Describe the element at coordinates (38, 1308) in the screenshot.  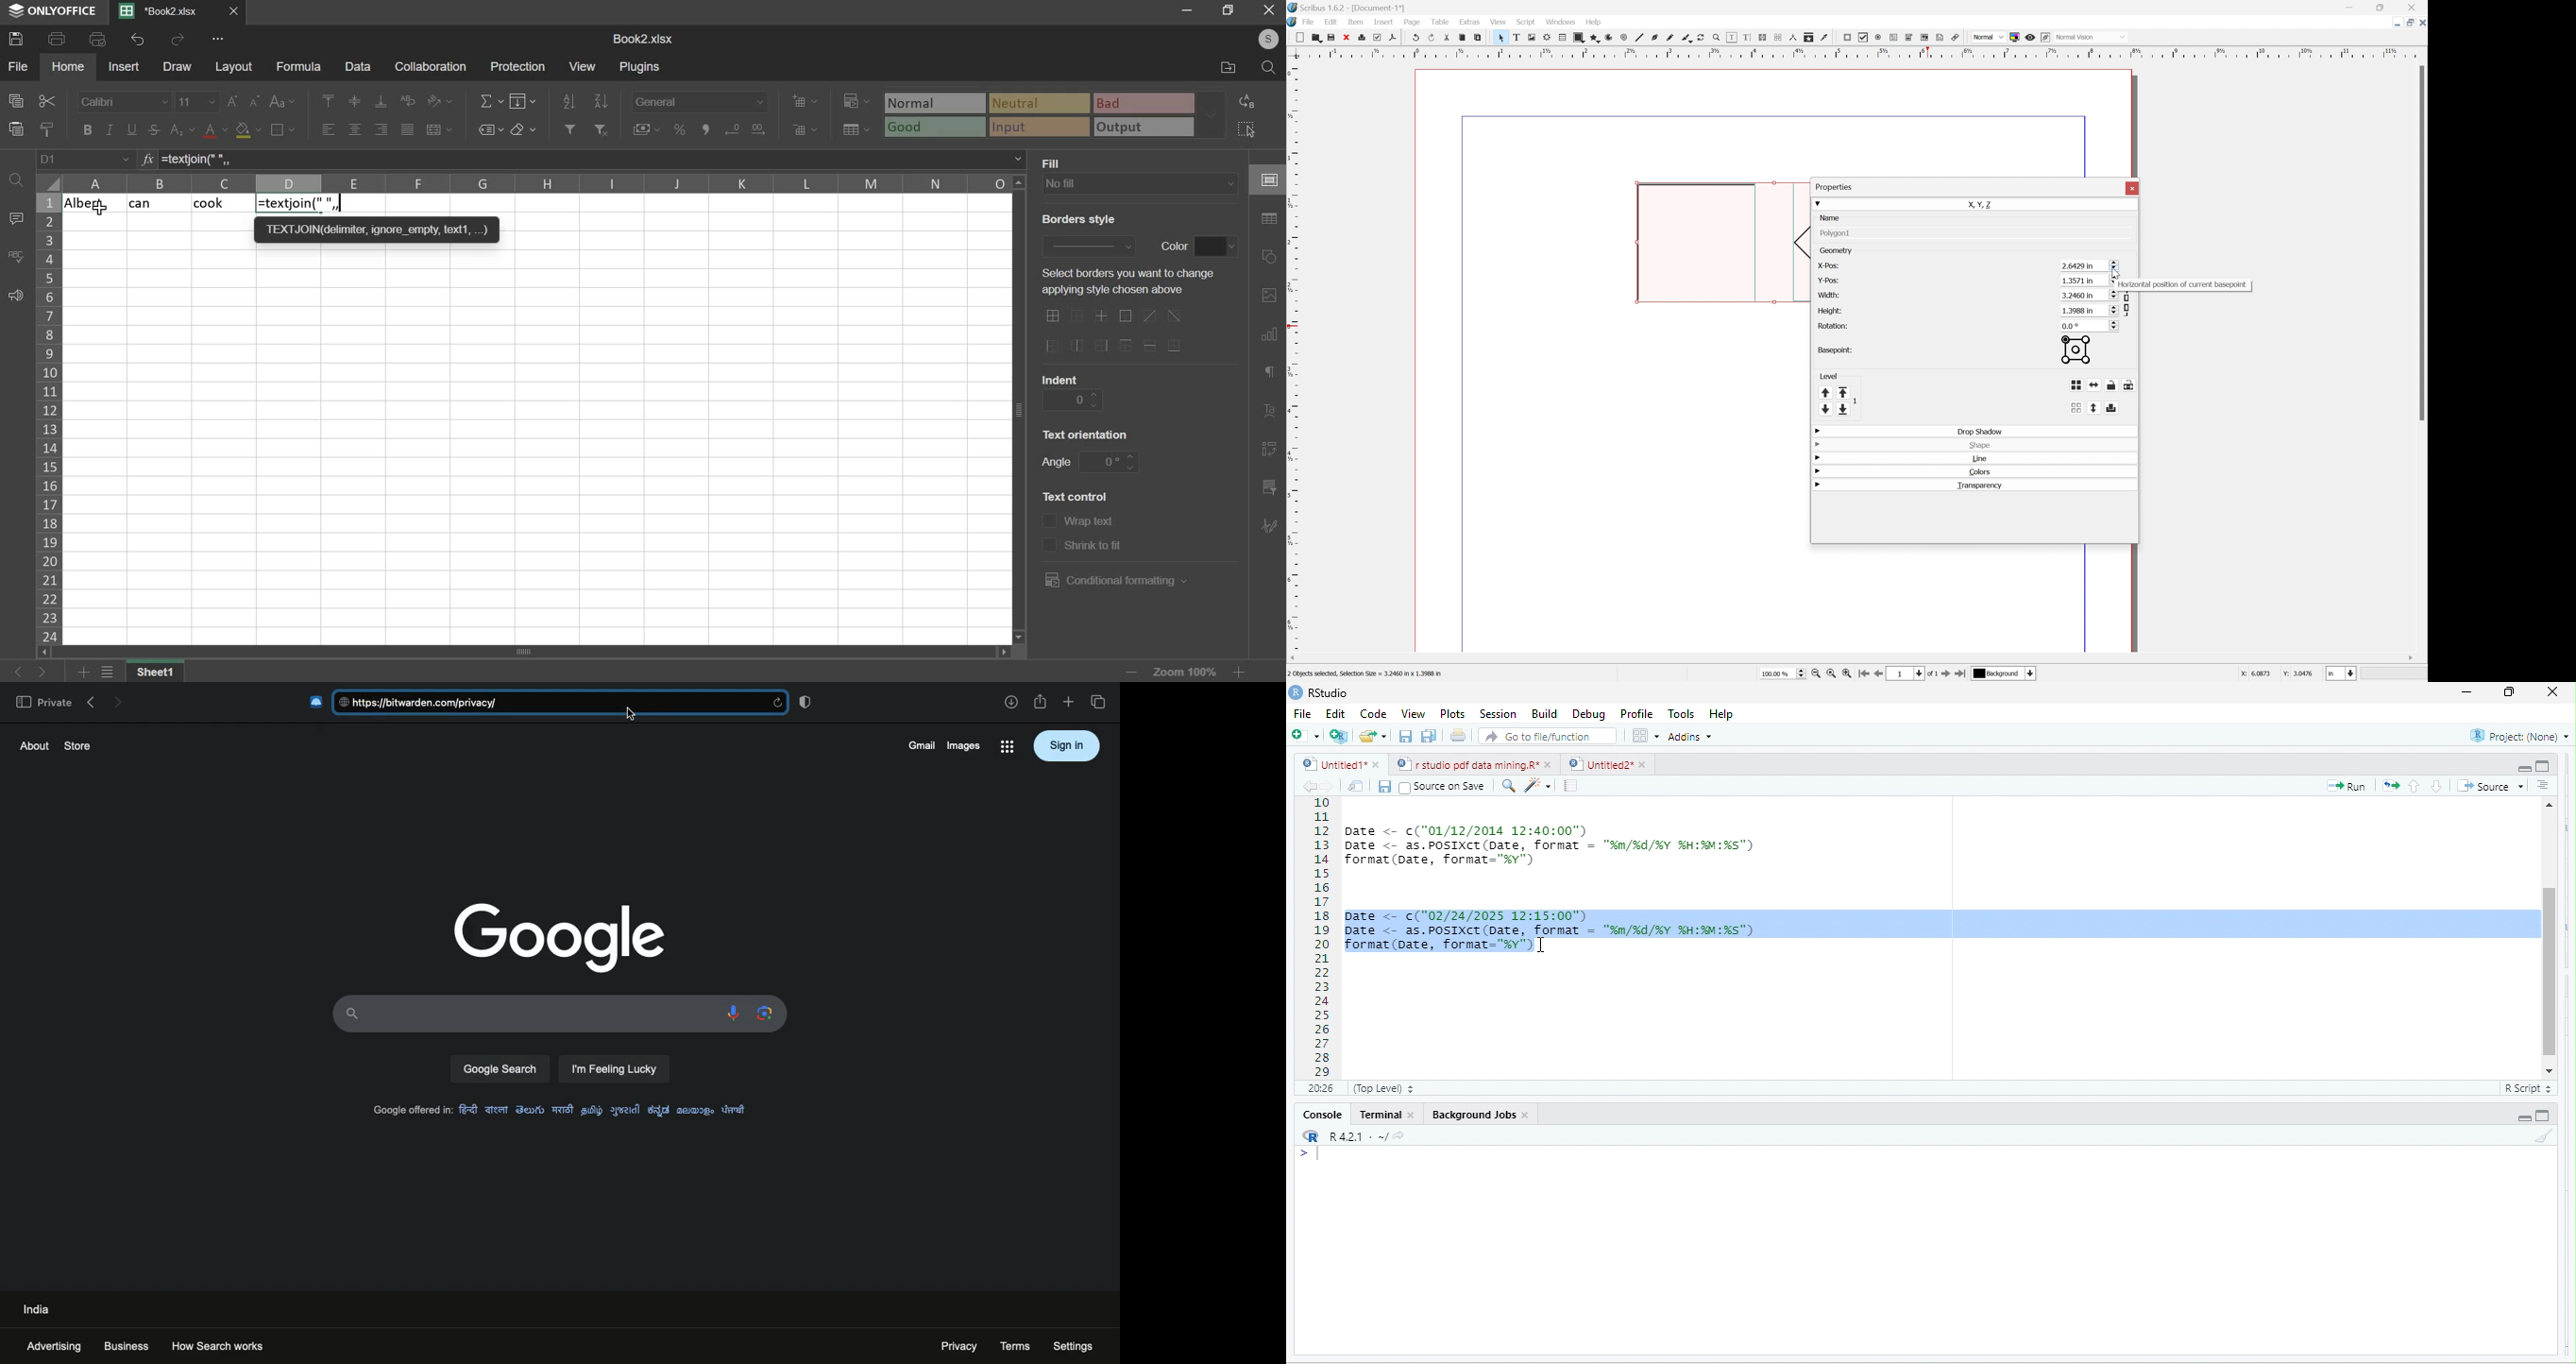
I see `india` at that location.